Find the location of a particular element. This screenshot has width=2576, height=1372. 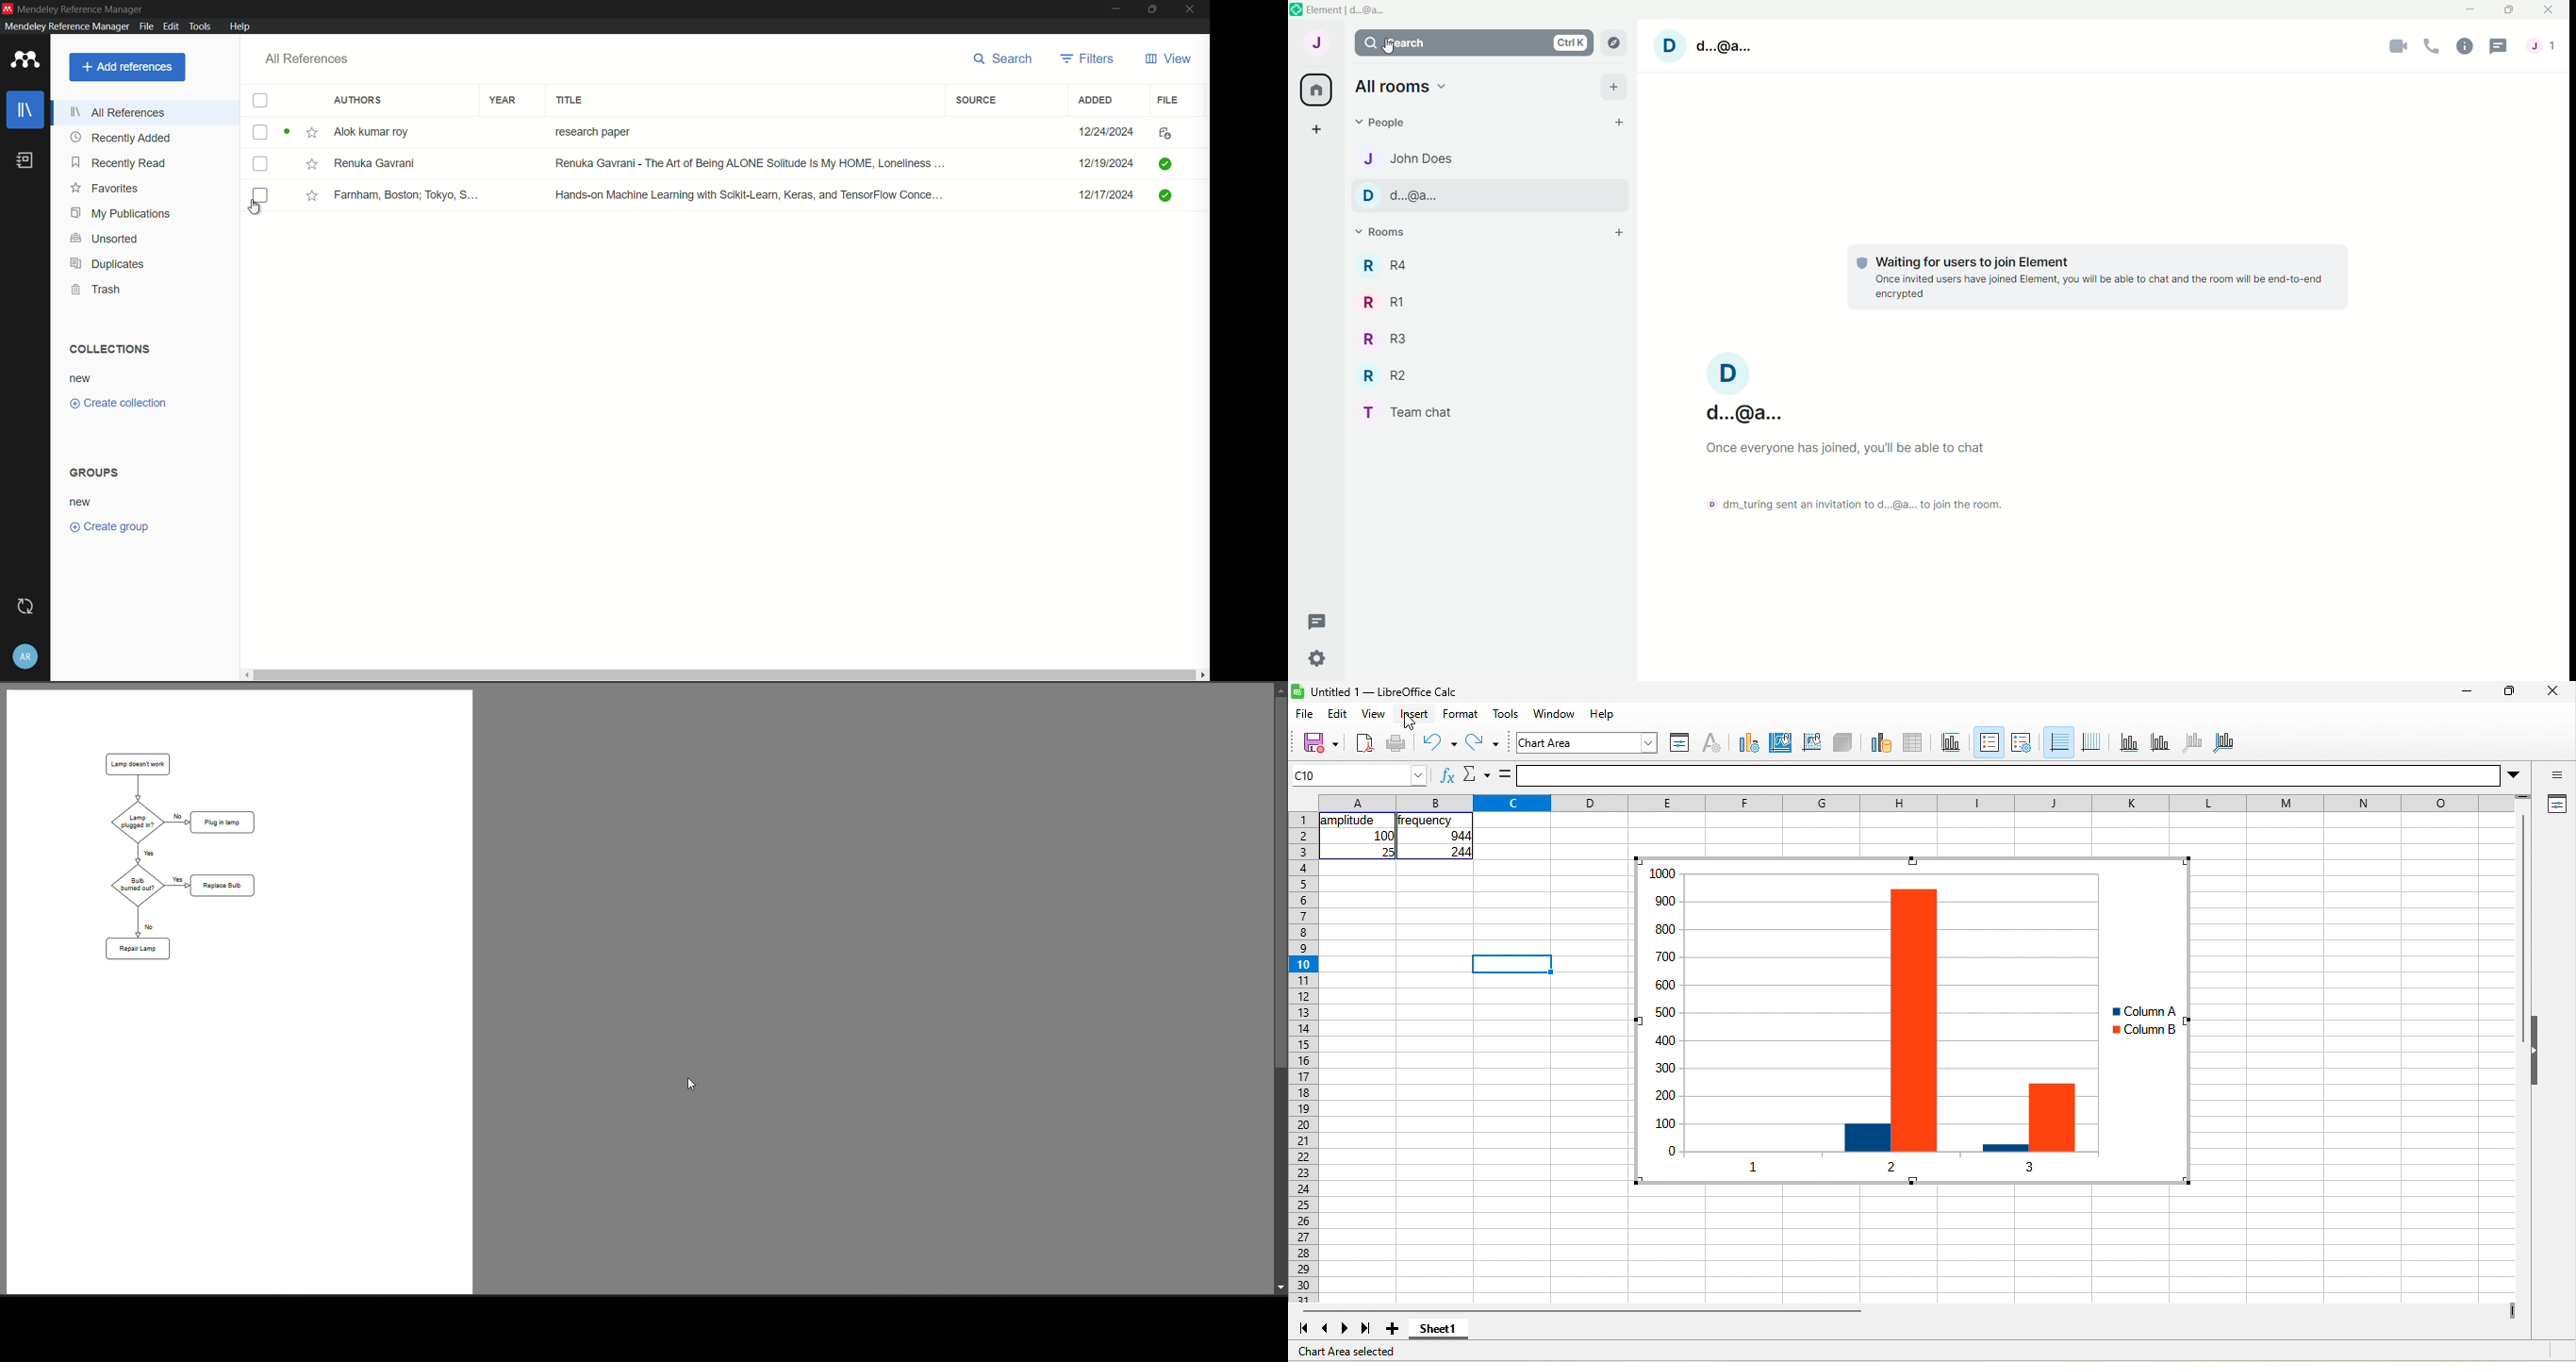

12/19/2024 is located at coordinates (1105, 162).